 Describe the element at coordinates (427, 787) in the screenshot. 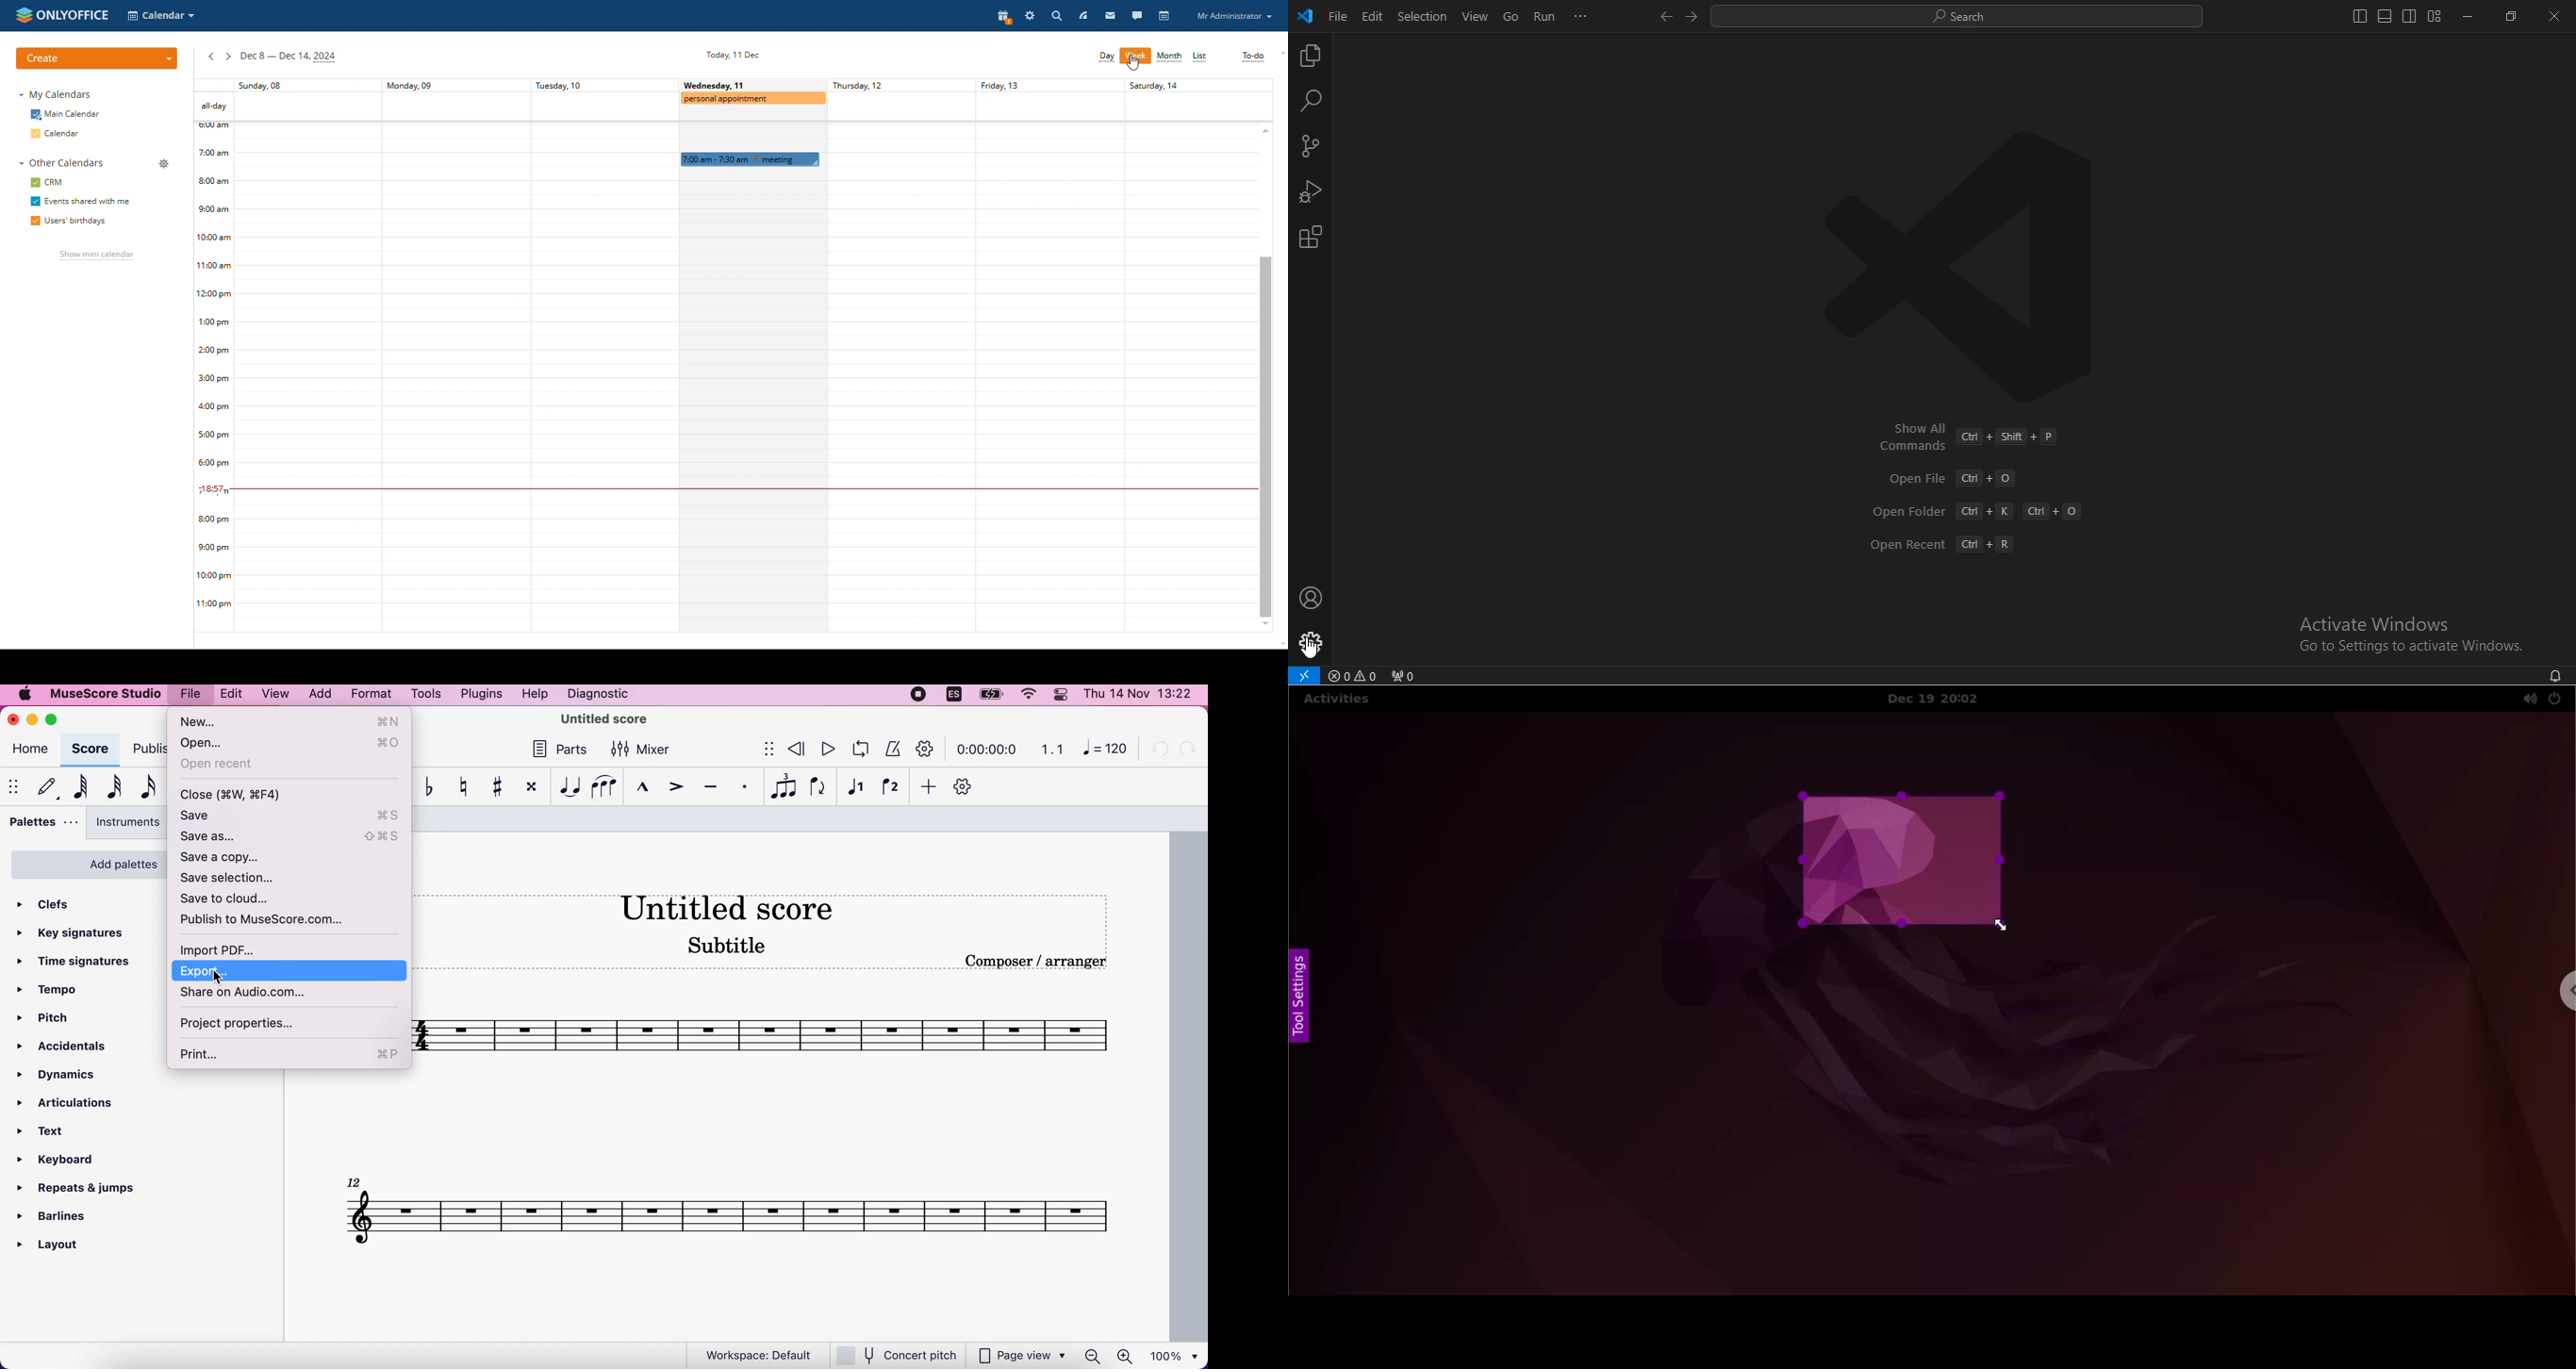

I see `toggle flat` at that location.